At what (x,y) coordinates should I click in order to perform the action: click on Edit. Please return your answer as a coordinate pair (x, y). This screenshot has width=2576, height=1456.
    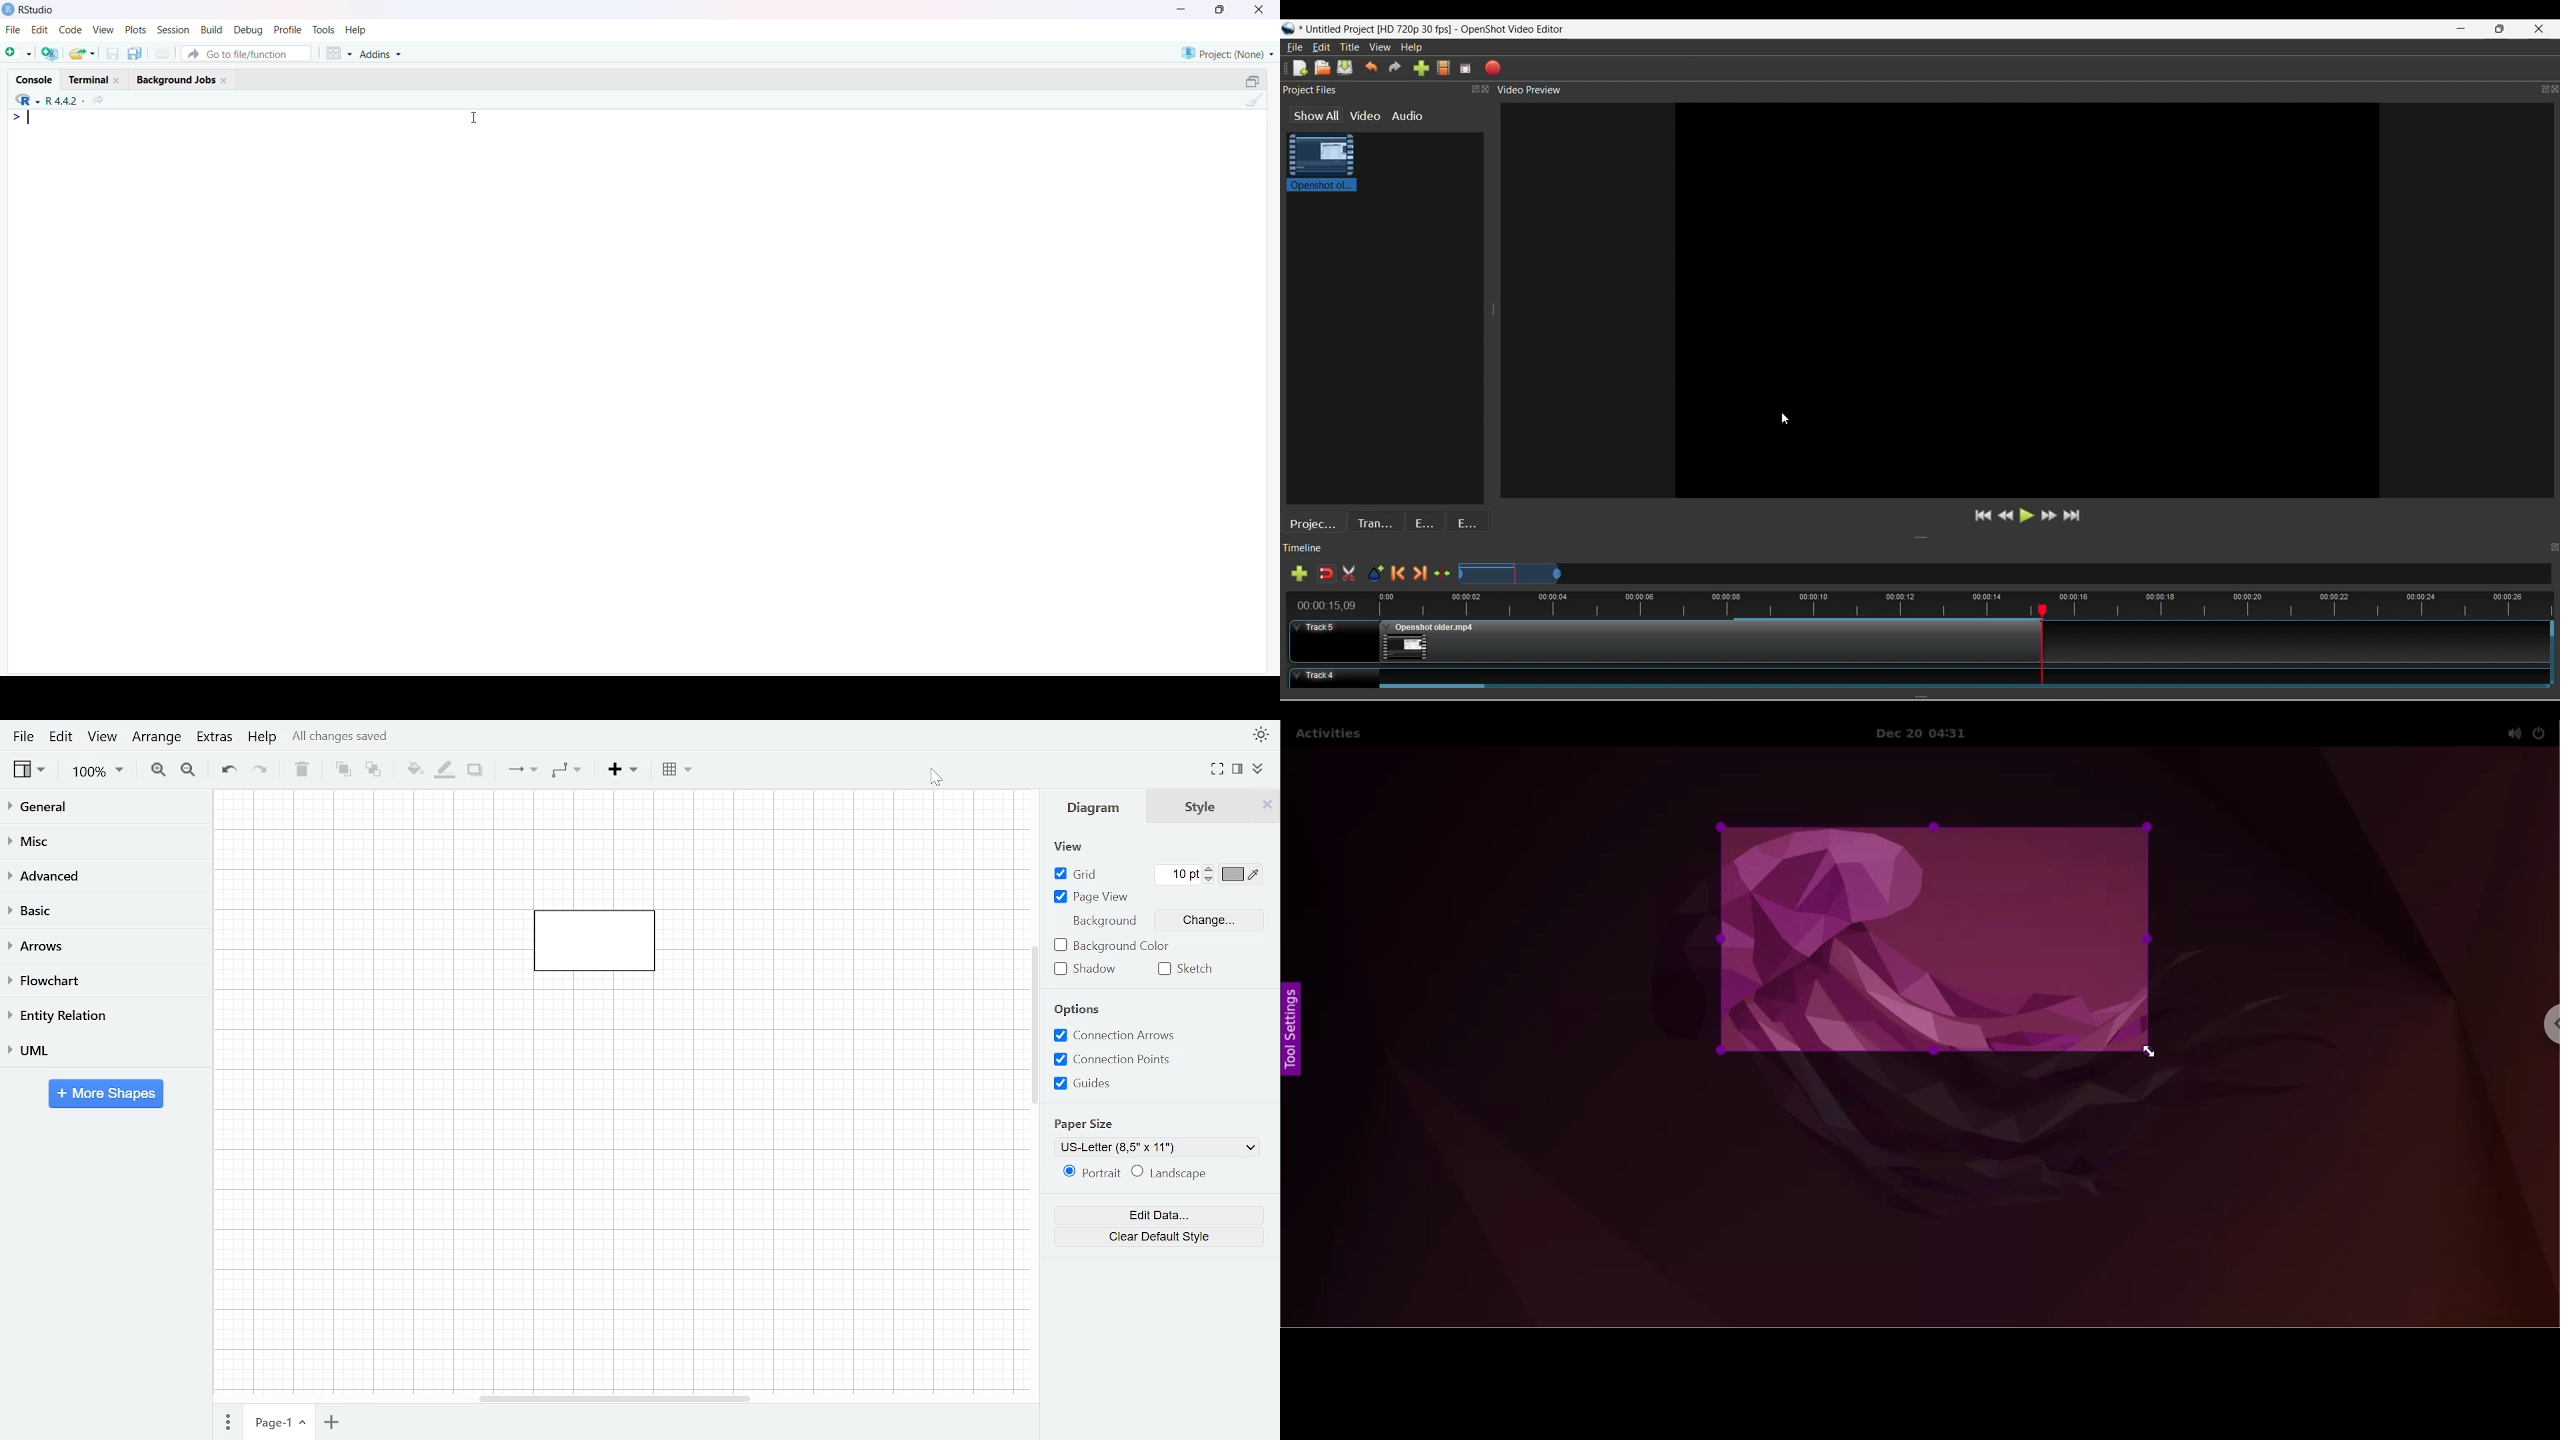
    Looking at the image, I should click on (63, 737).